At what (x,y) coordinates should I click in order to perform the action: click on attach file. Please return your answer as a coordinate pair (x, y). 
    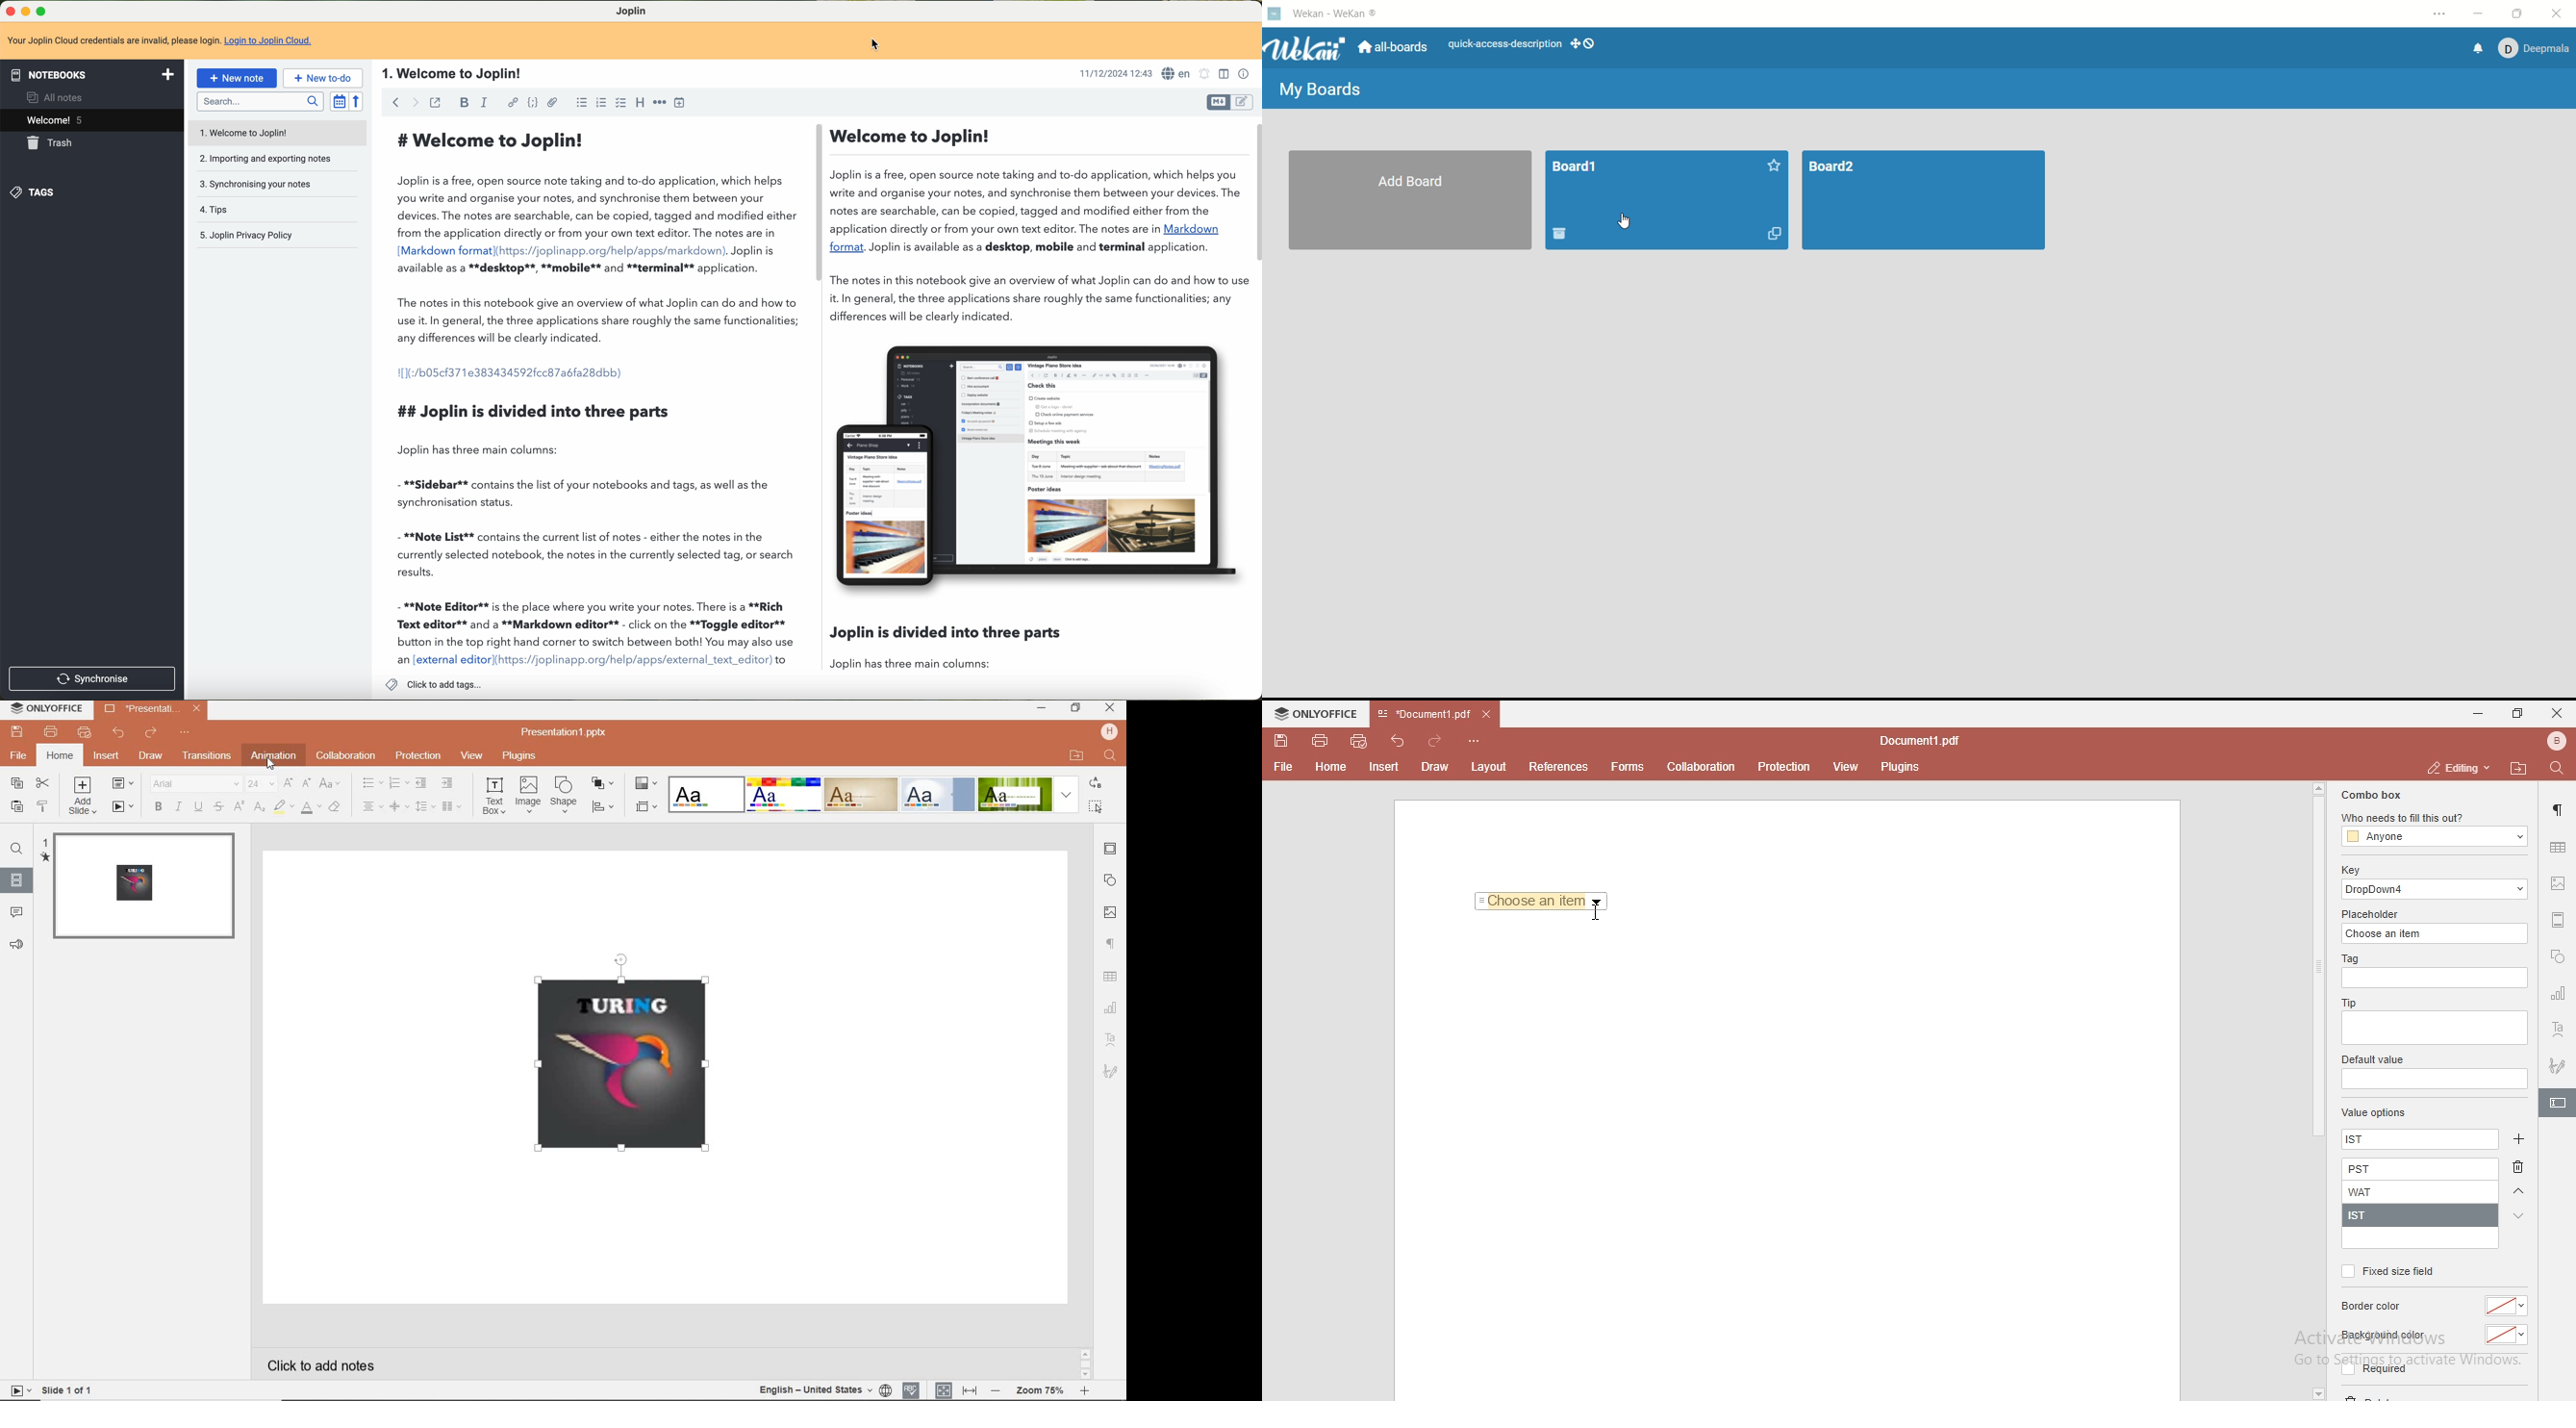
    Looking at the image, I should click on (555, 103).